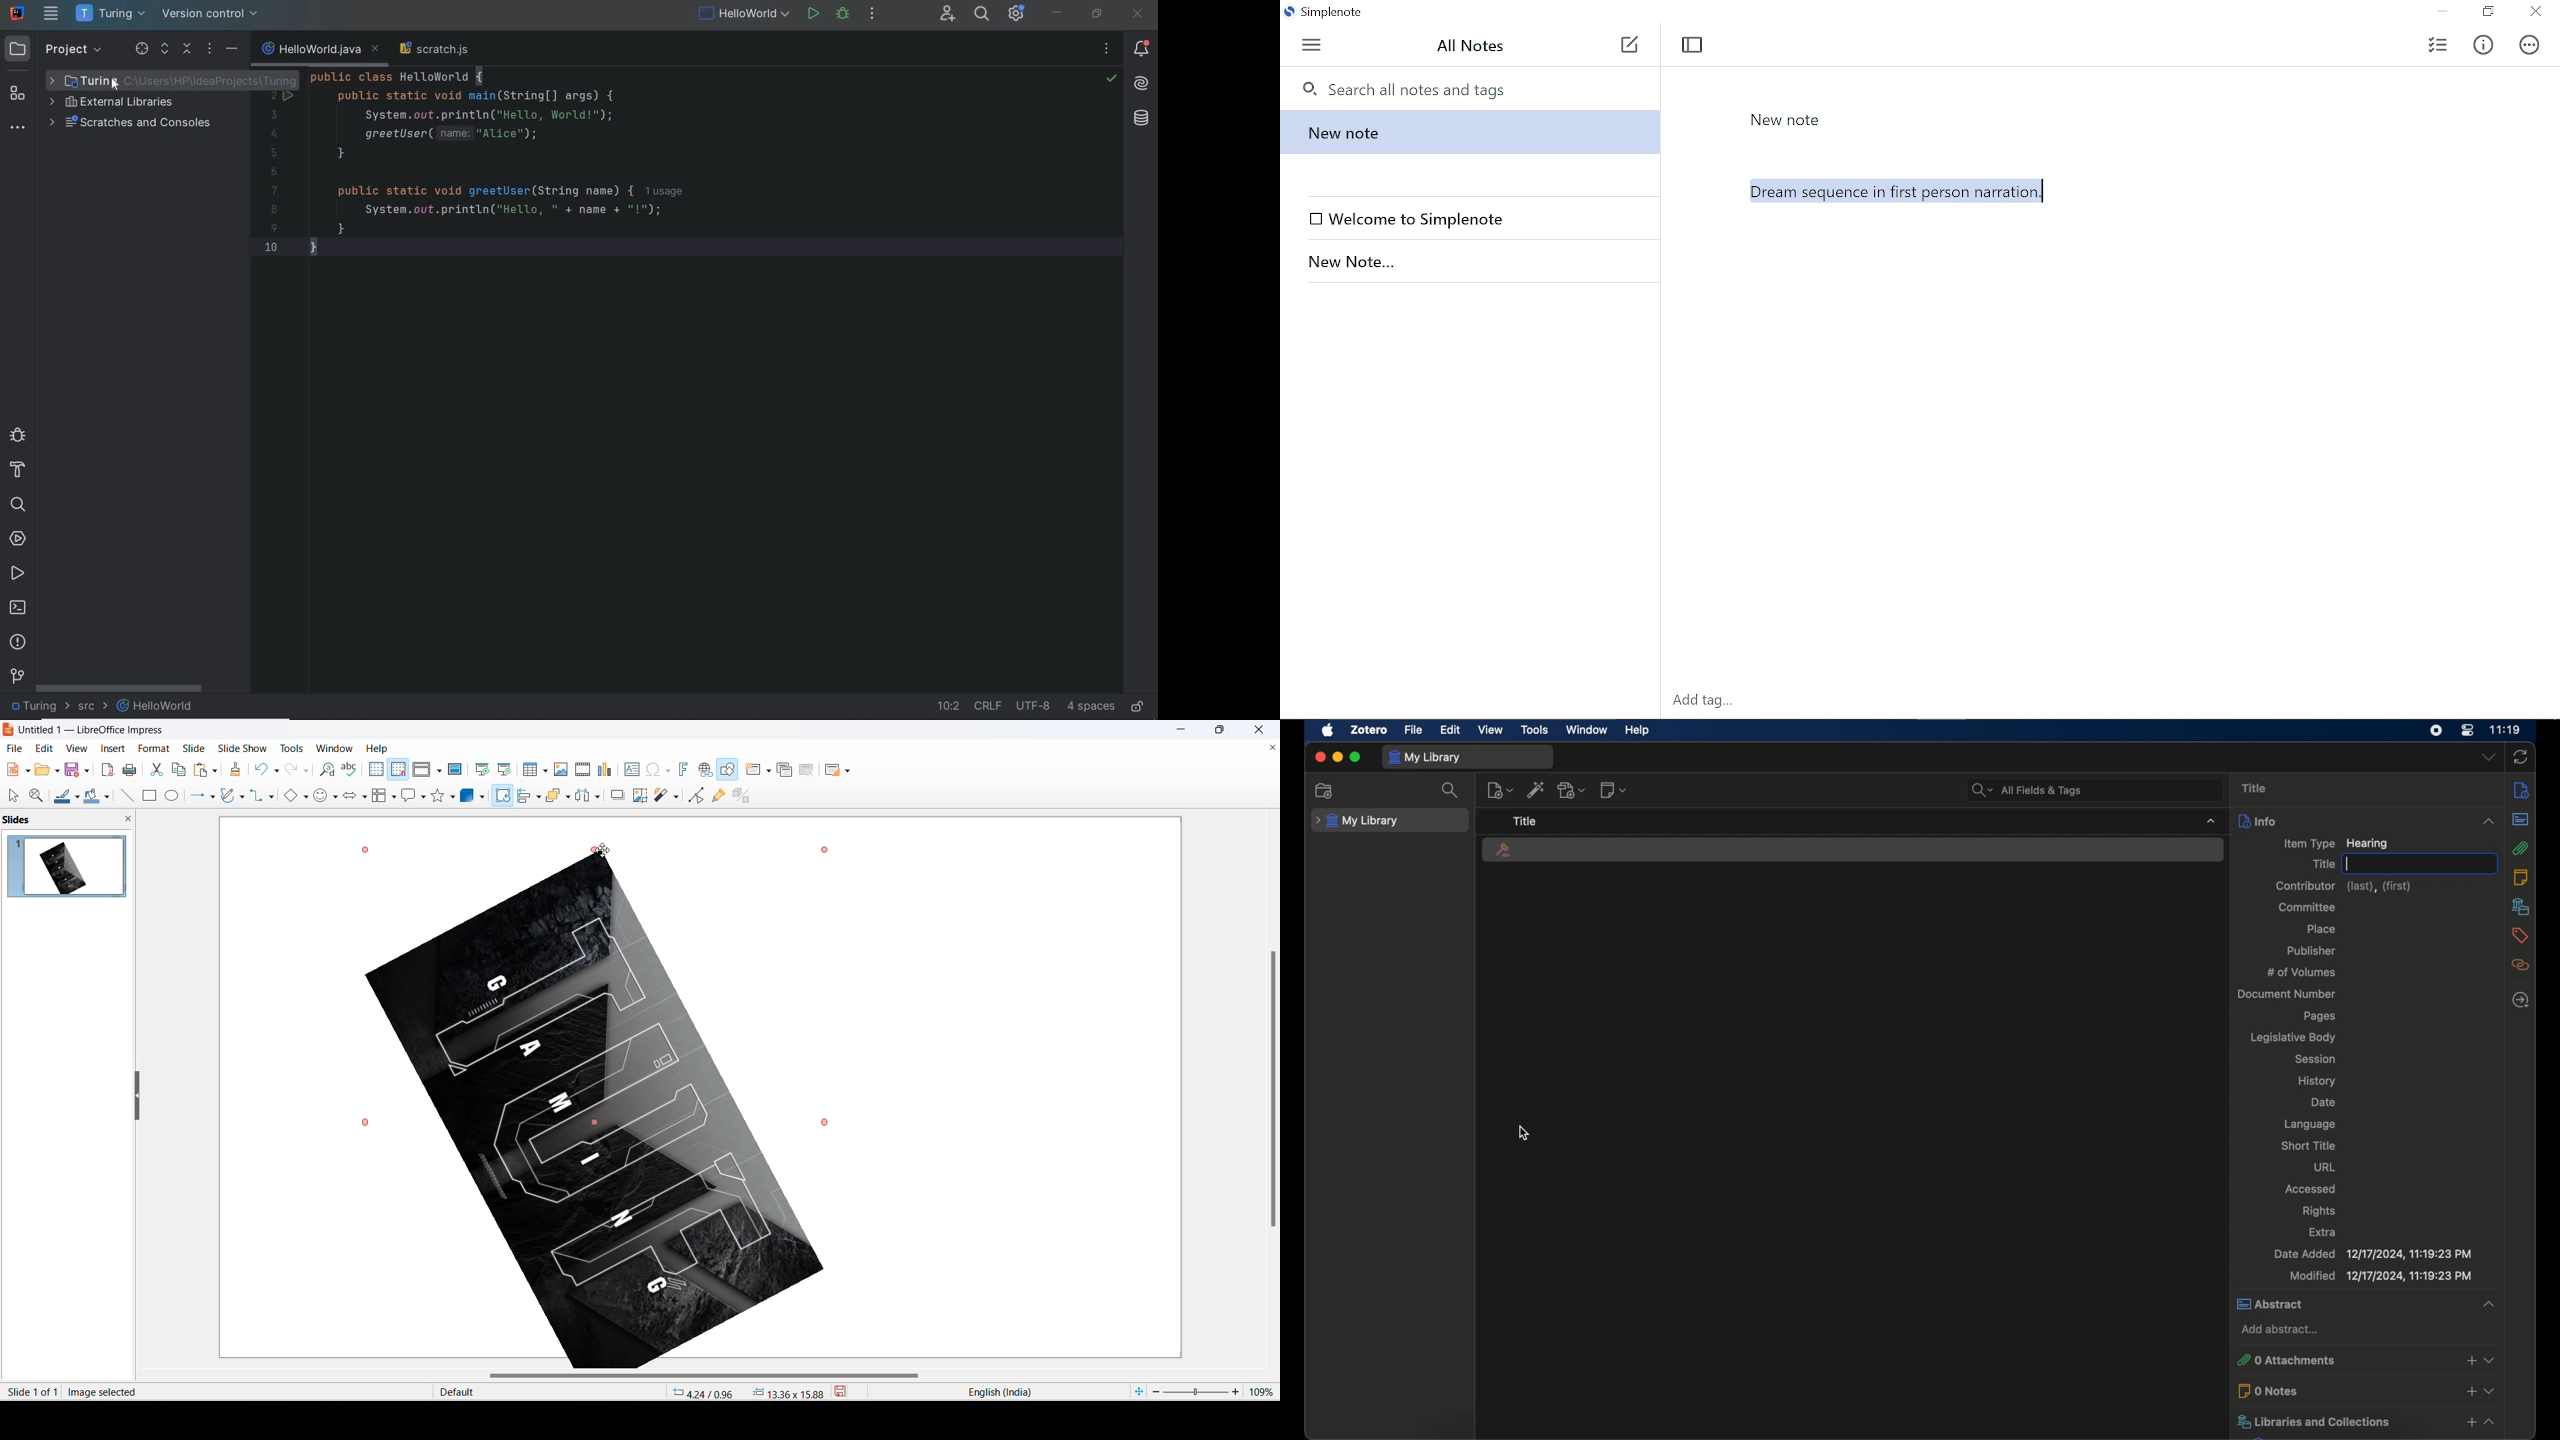  What do you see at coordinates (531, 770) in the screenshot?
I see `insert table` at bounding box center [531, 770].